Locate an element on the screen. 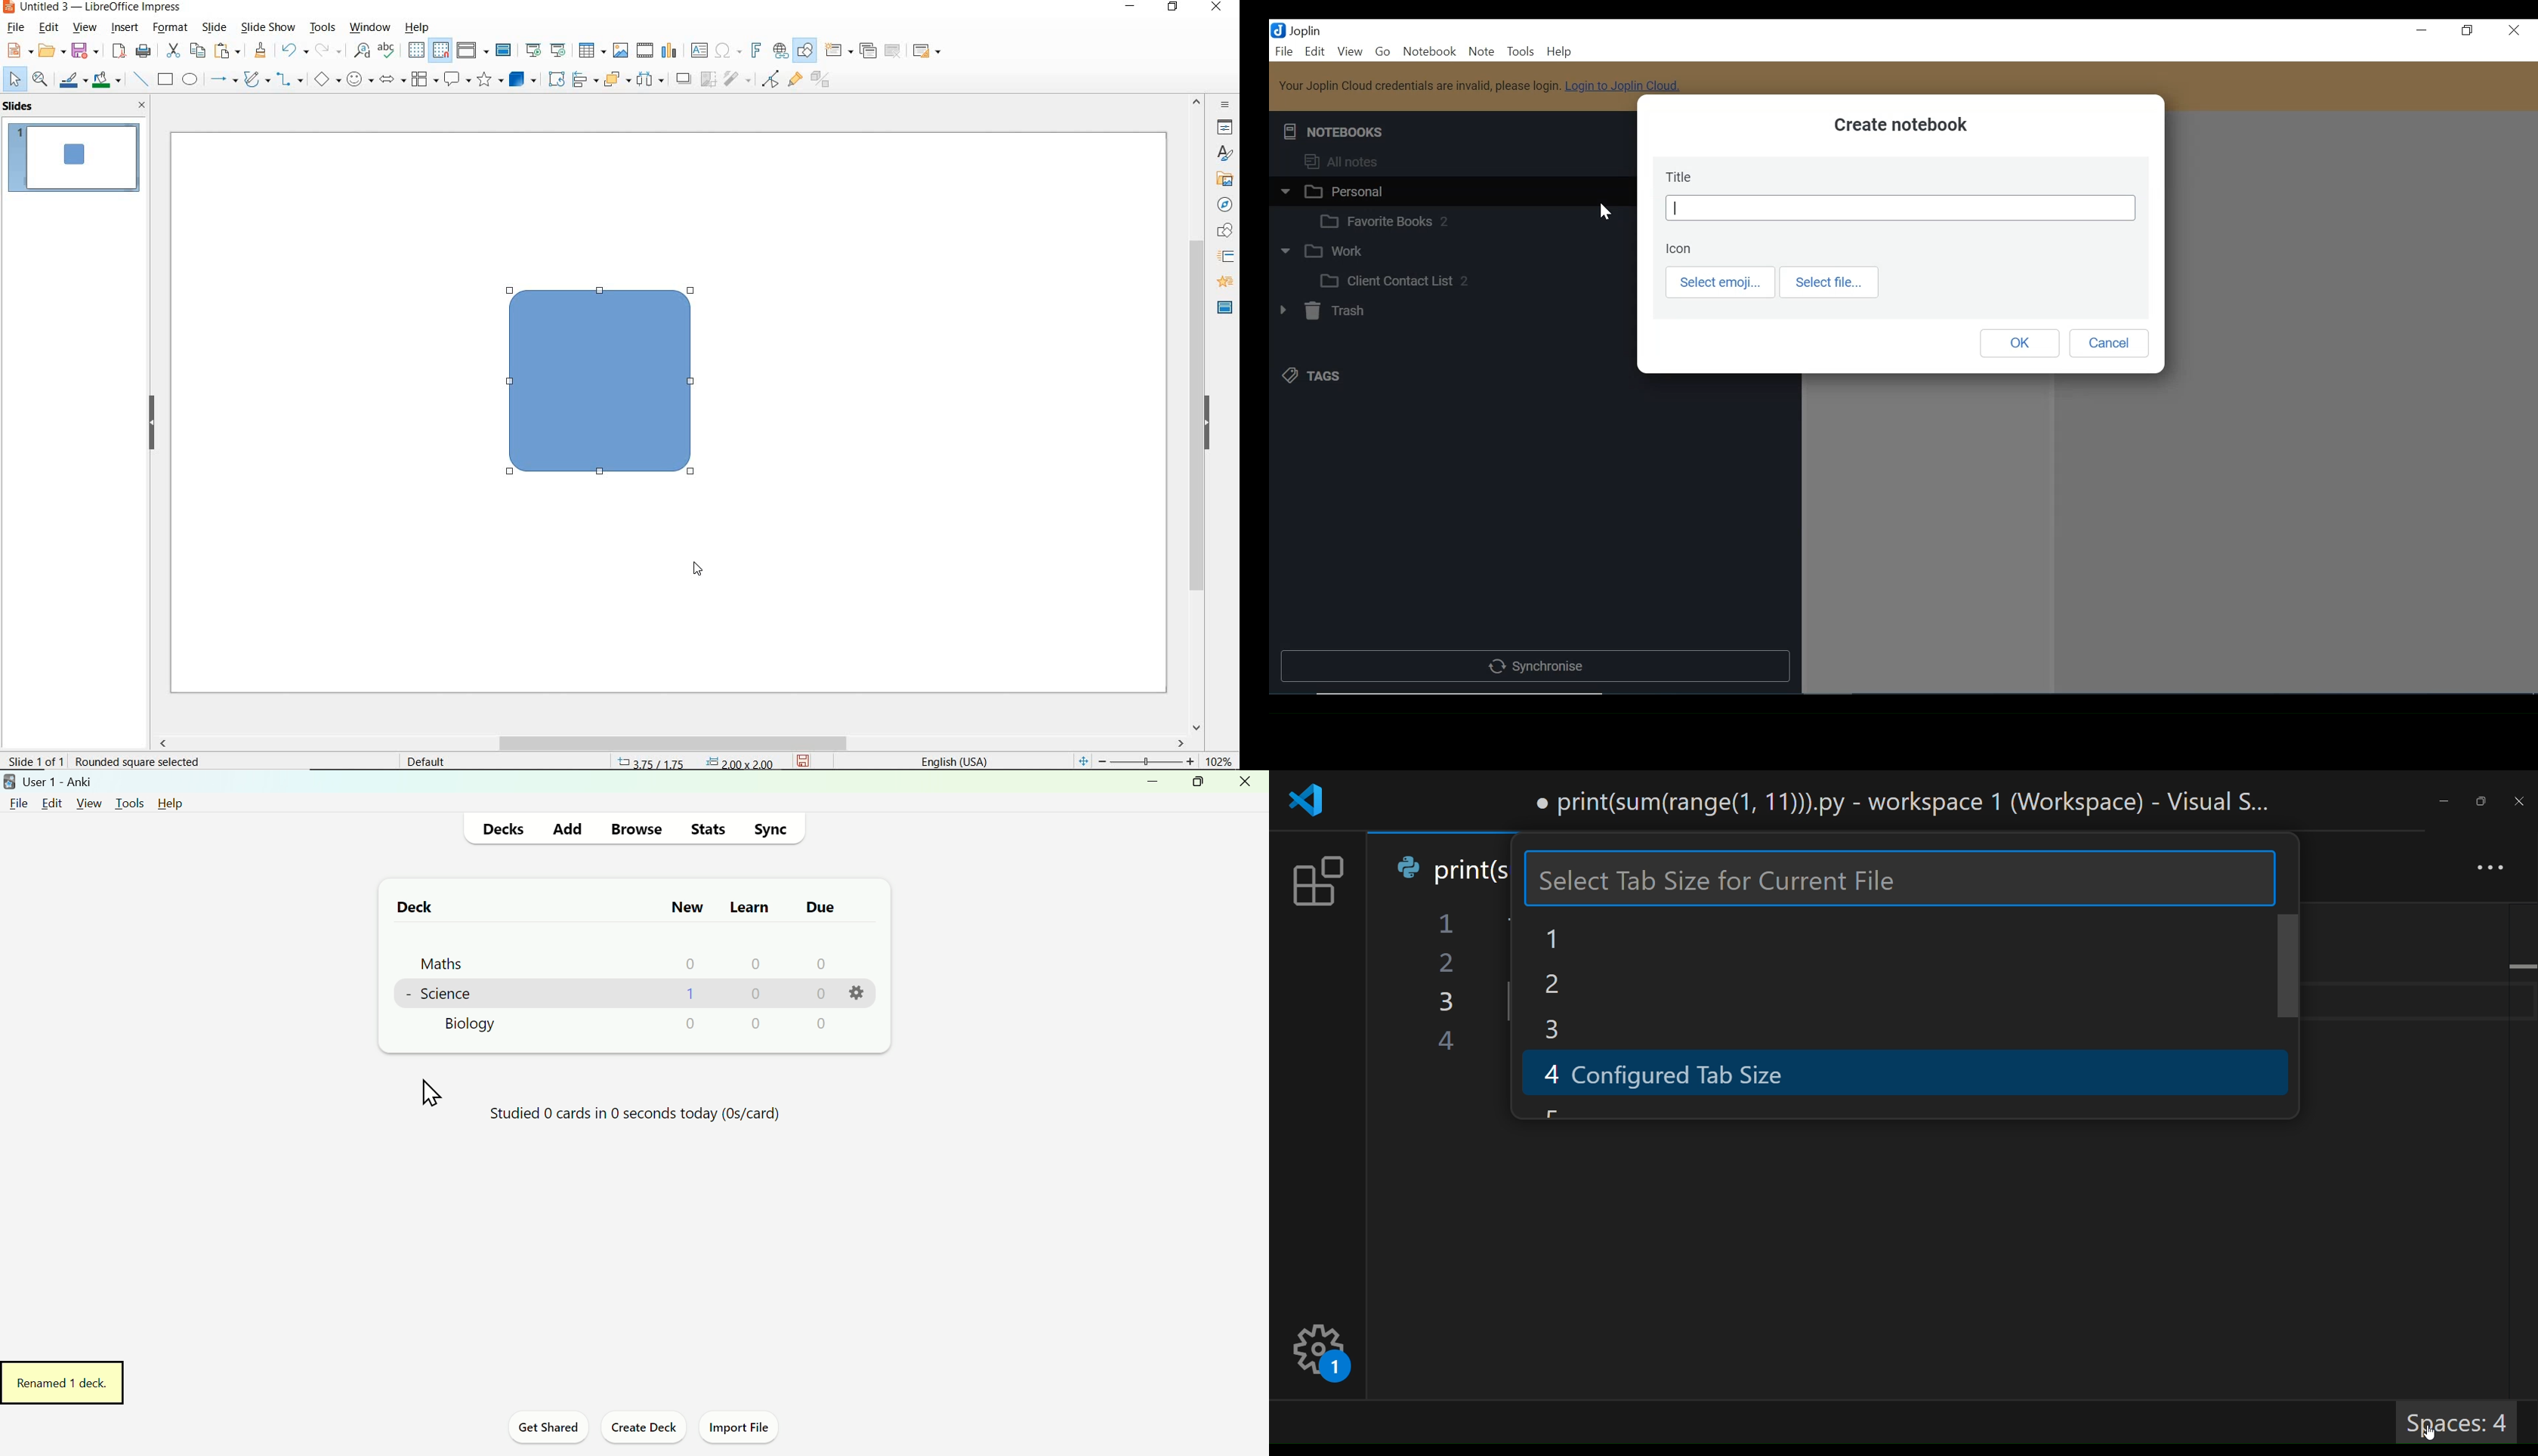 The image size is (2548, 1456). cut is located at coordinates (171, 50).